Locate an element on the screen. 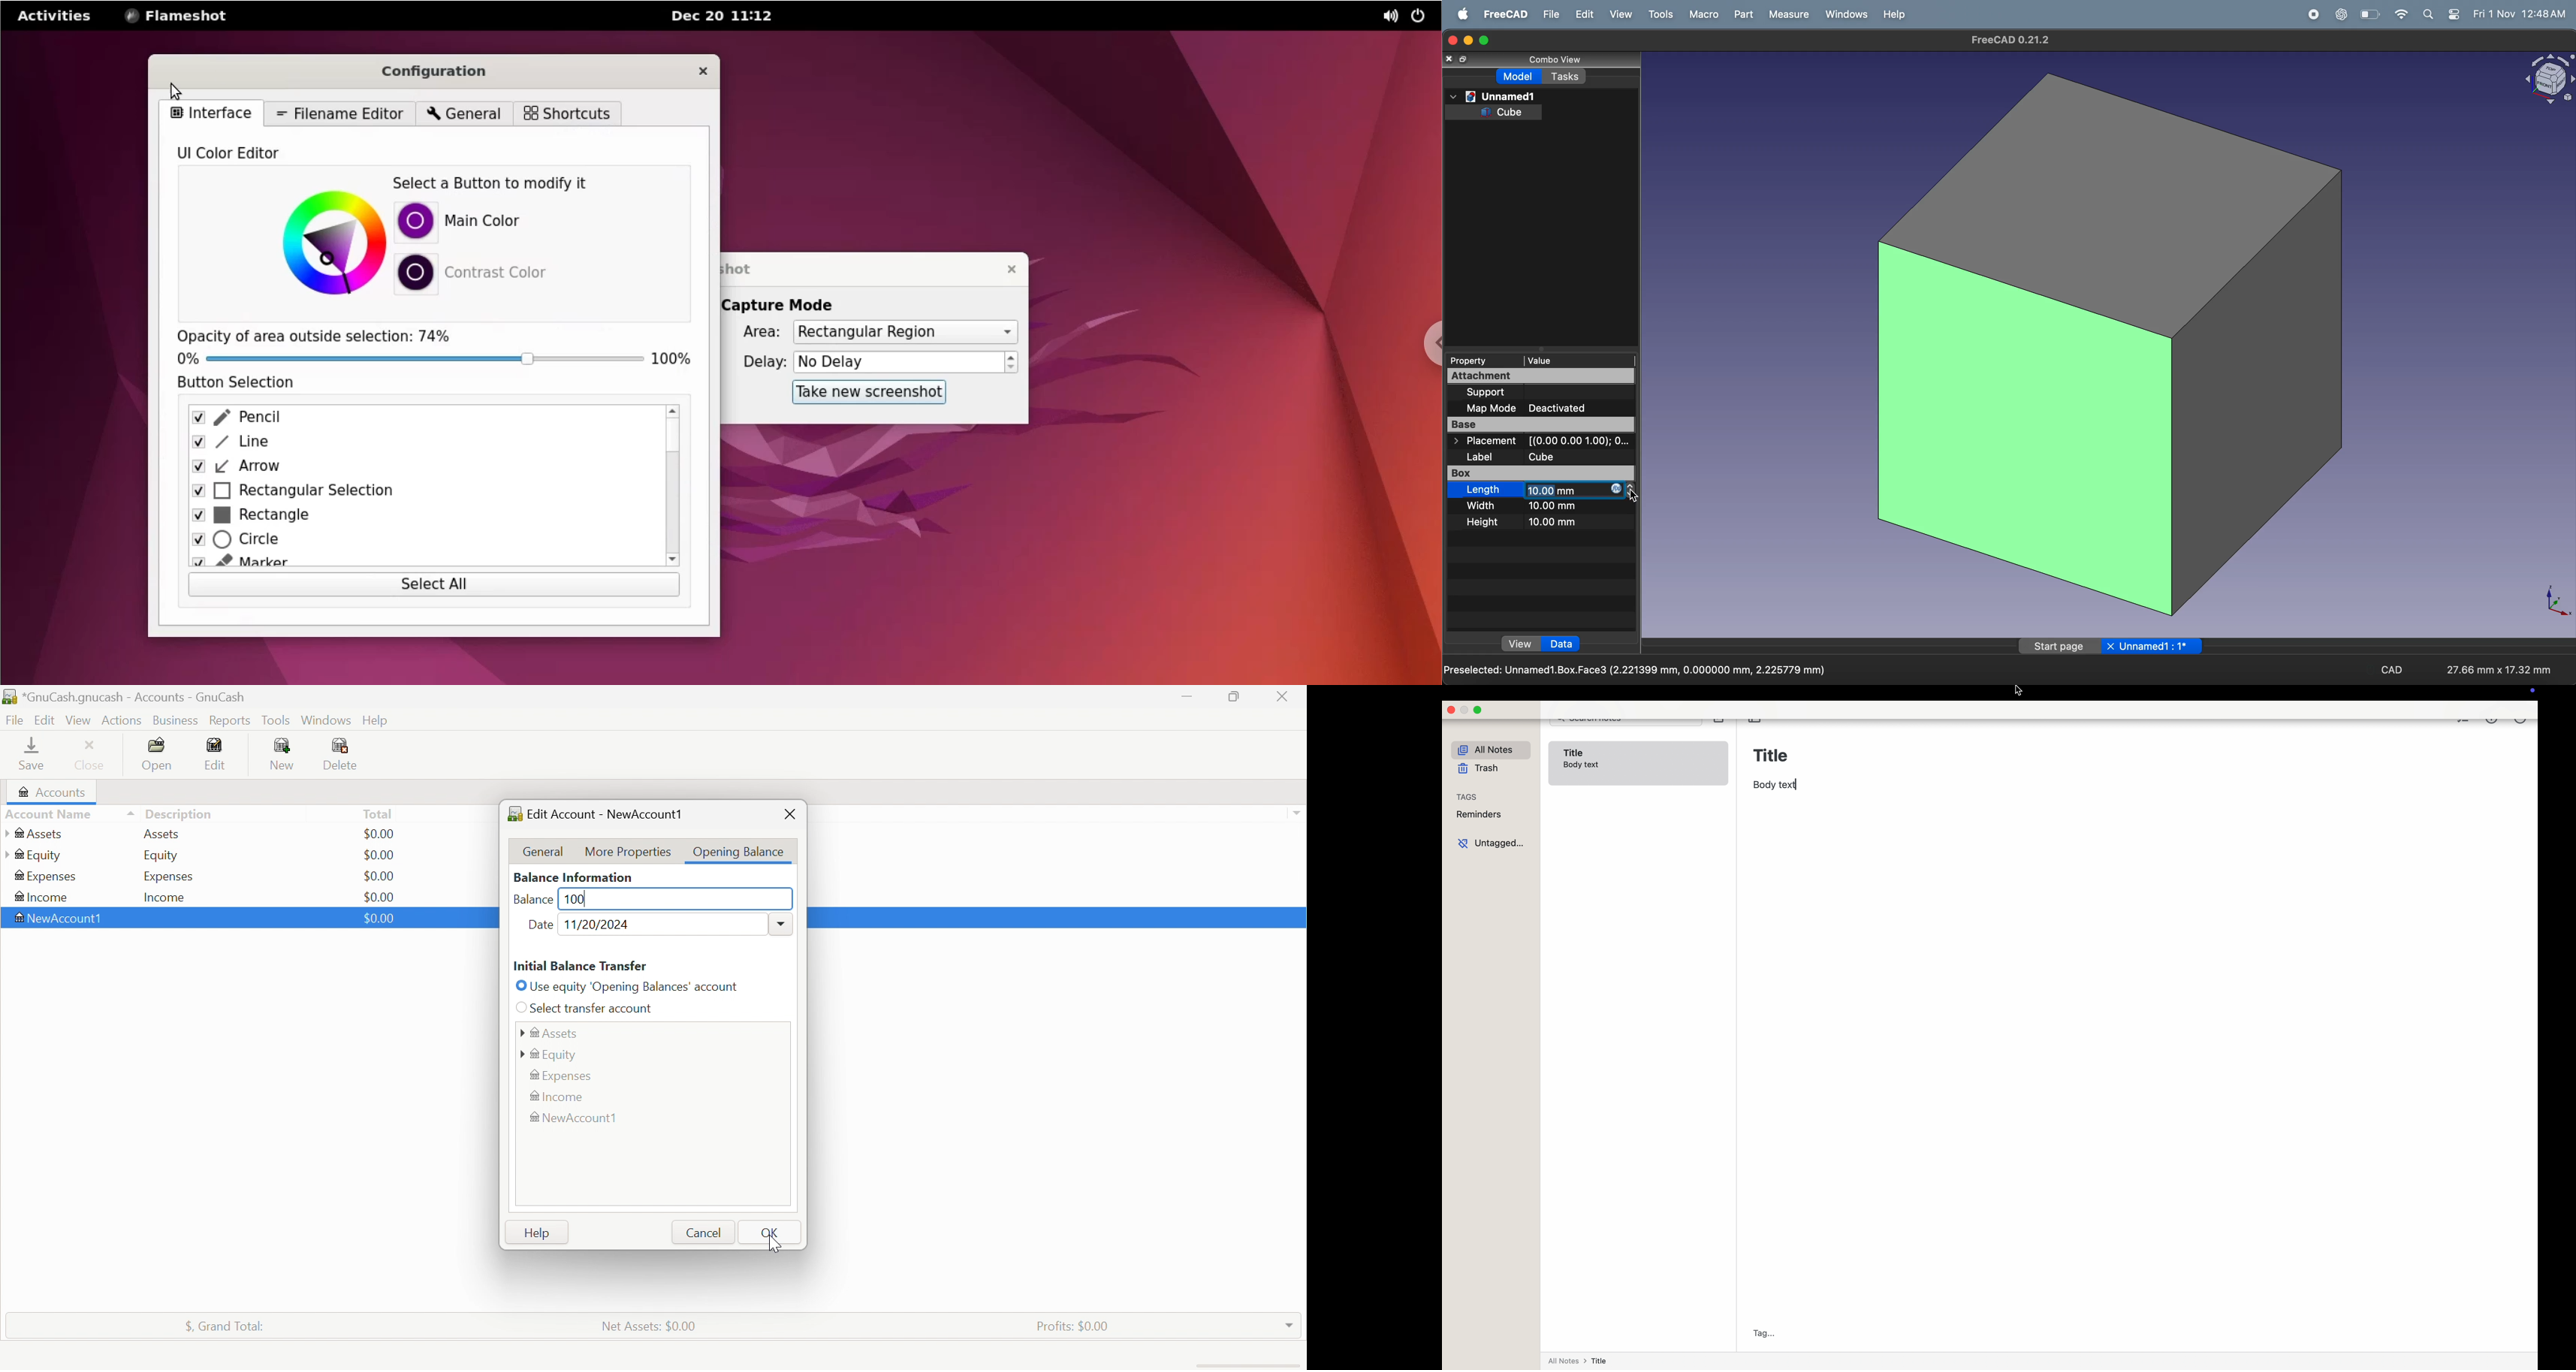  Profits: $0.00 is located at coordinates (1072, 1324).